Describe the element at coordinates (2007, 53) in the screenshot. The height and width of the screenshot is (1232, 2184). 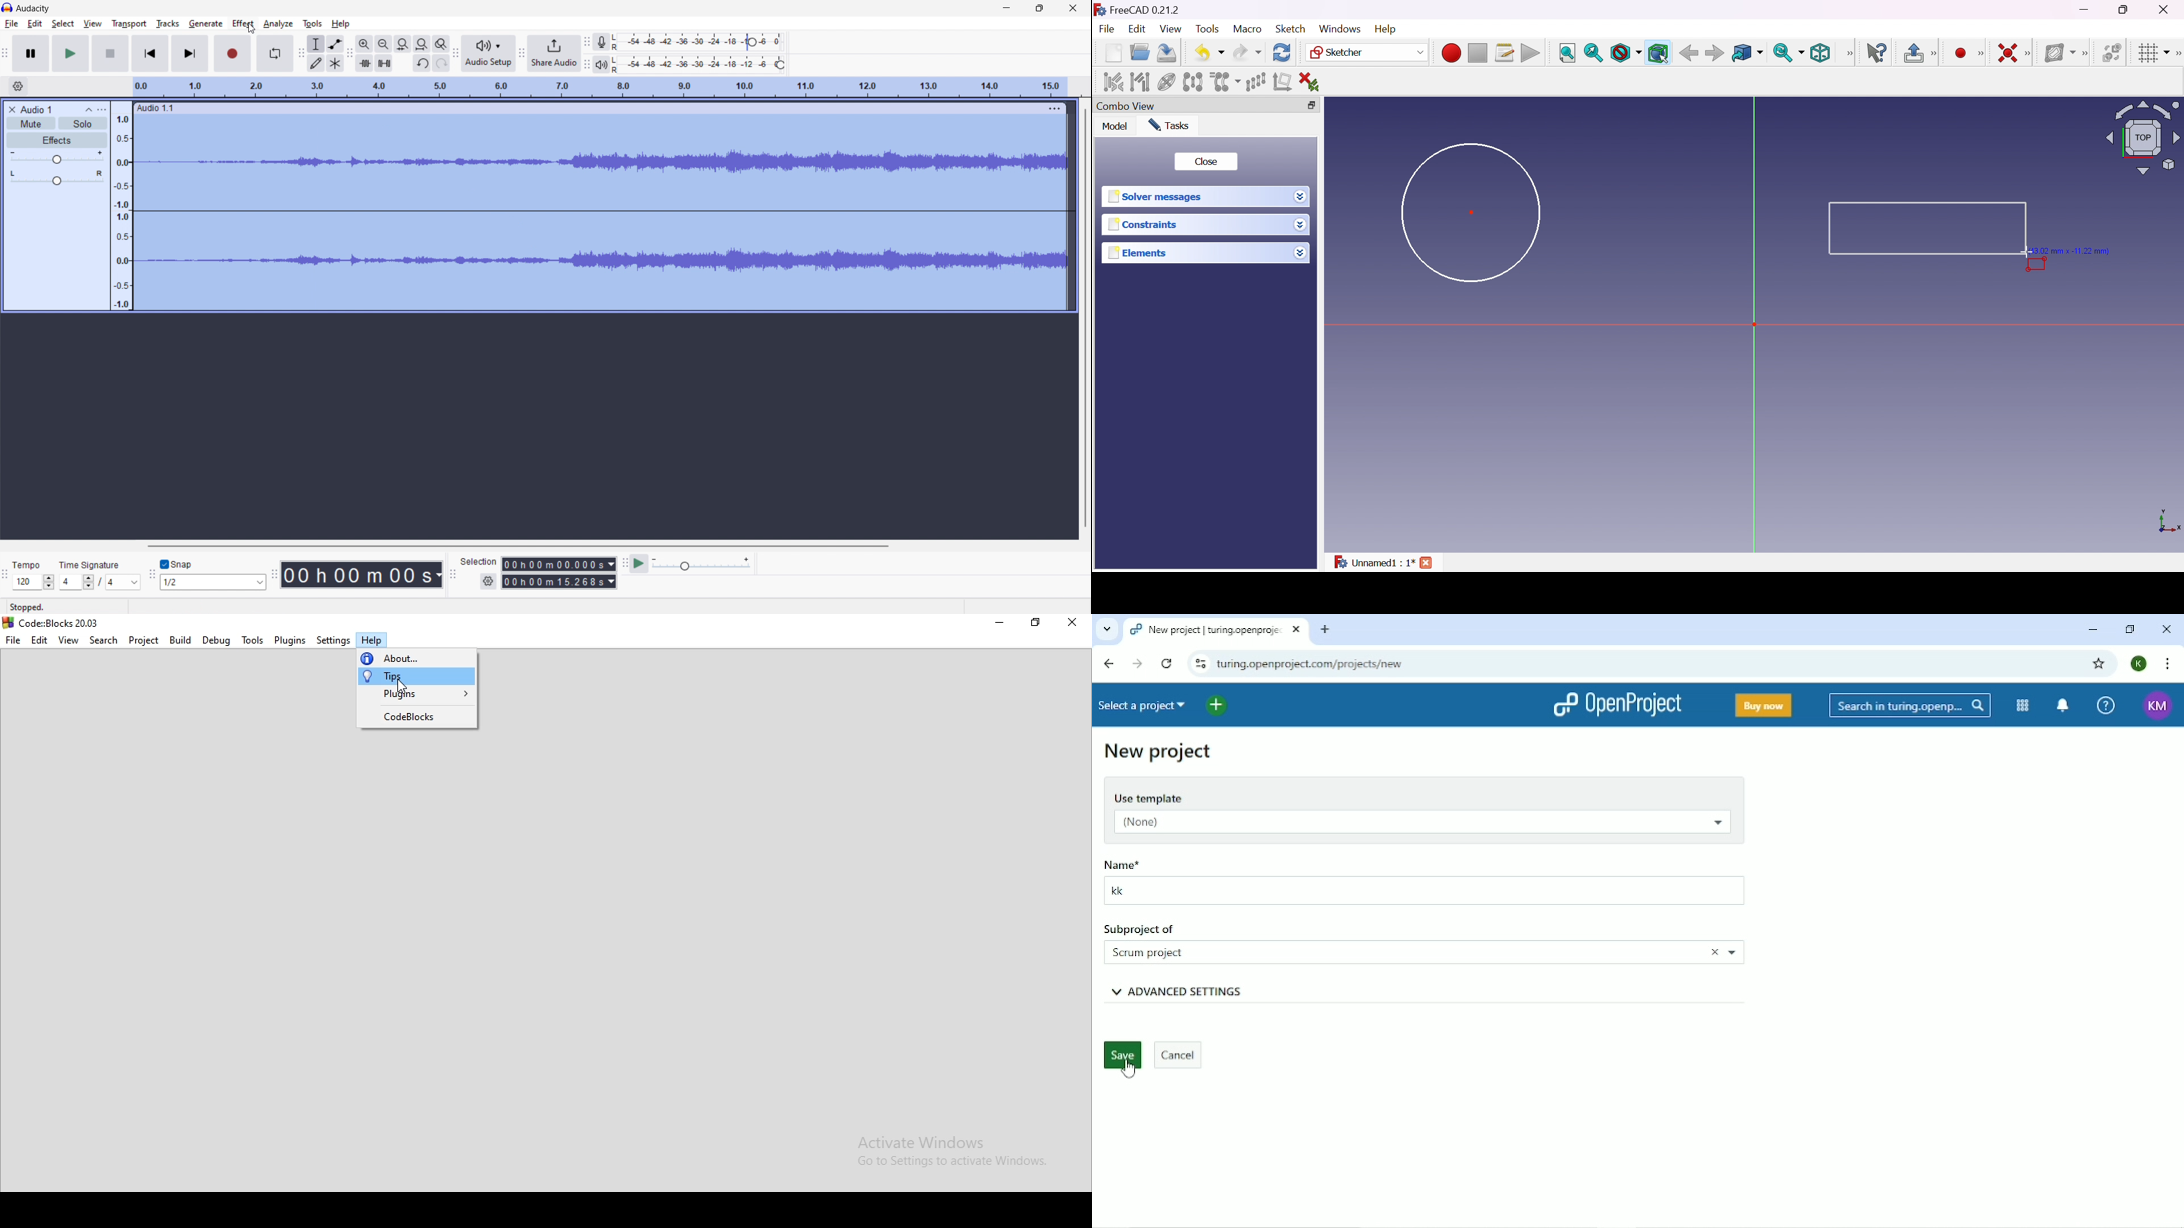
I see `Constrain coincident` at that location.